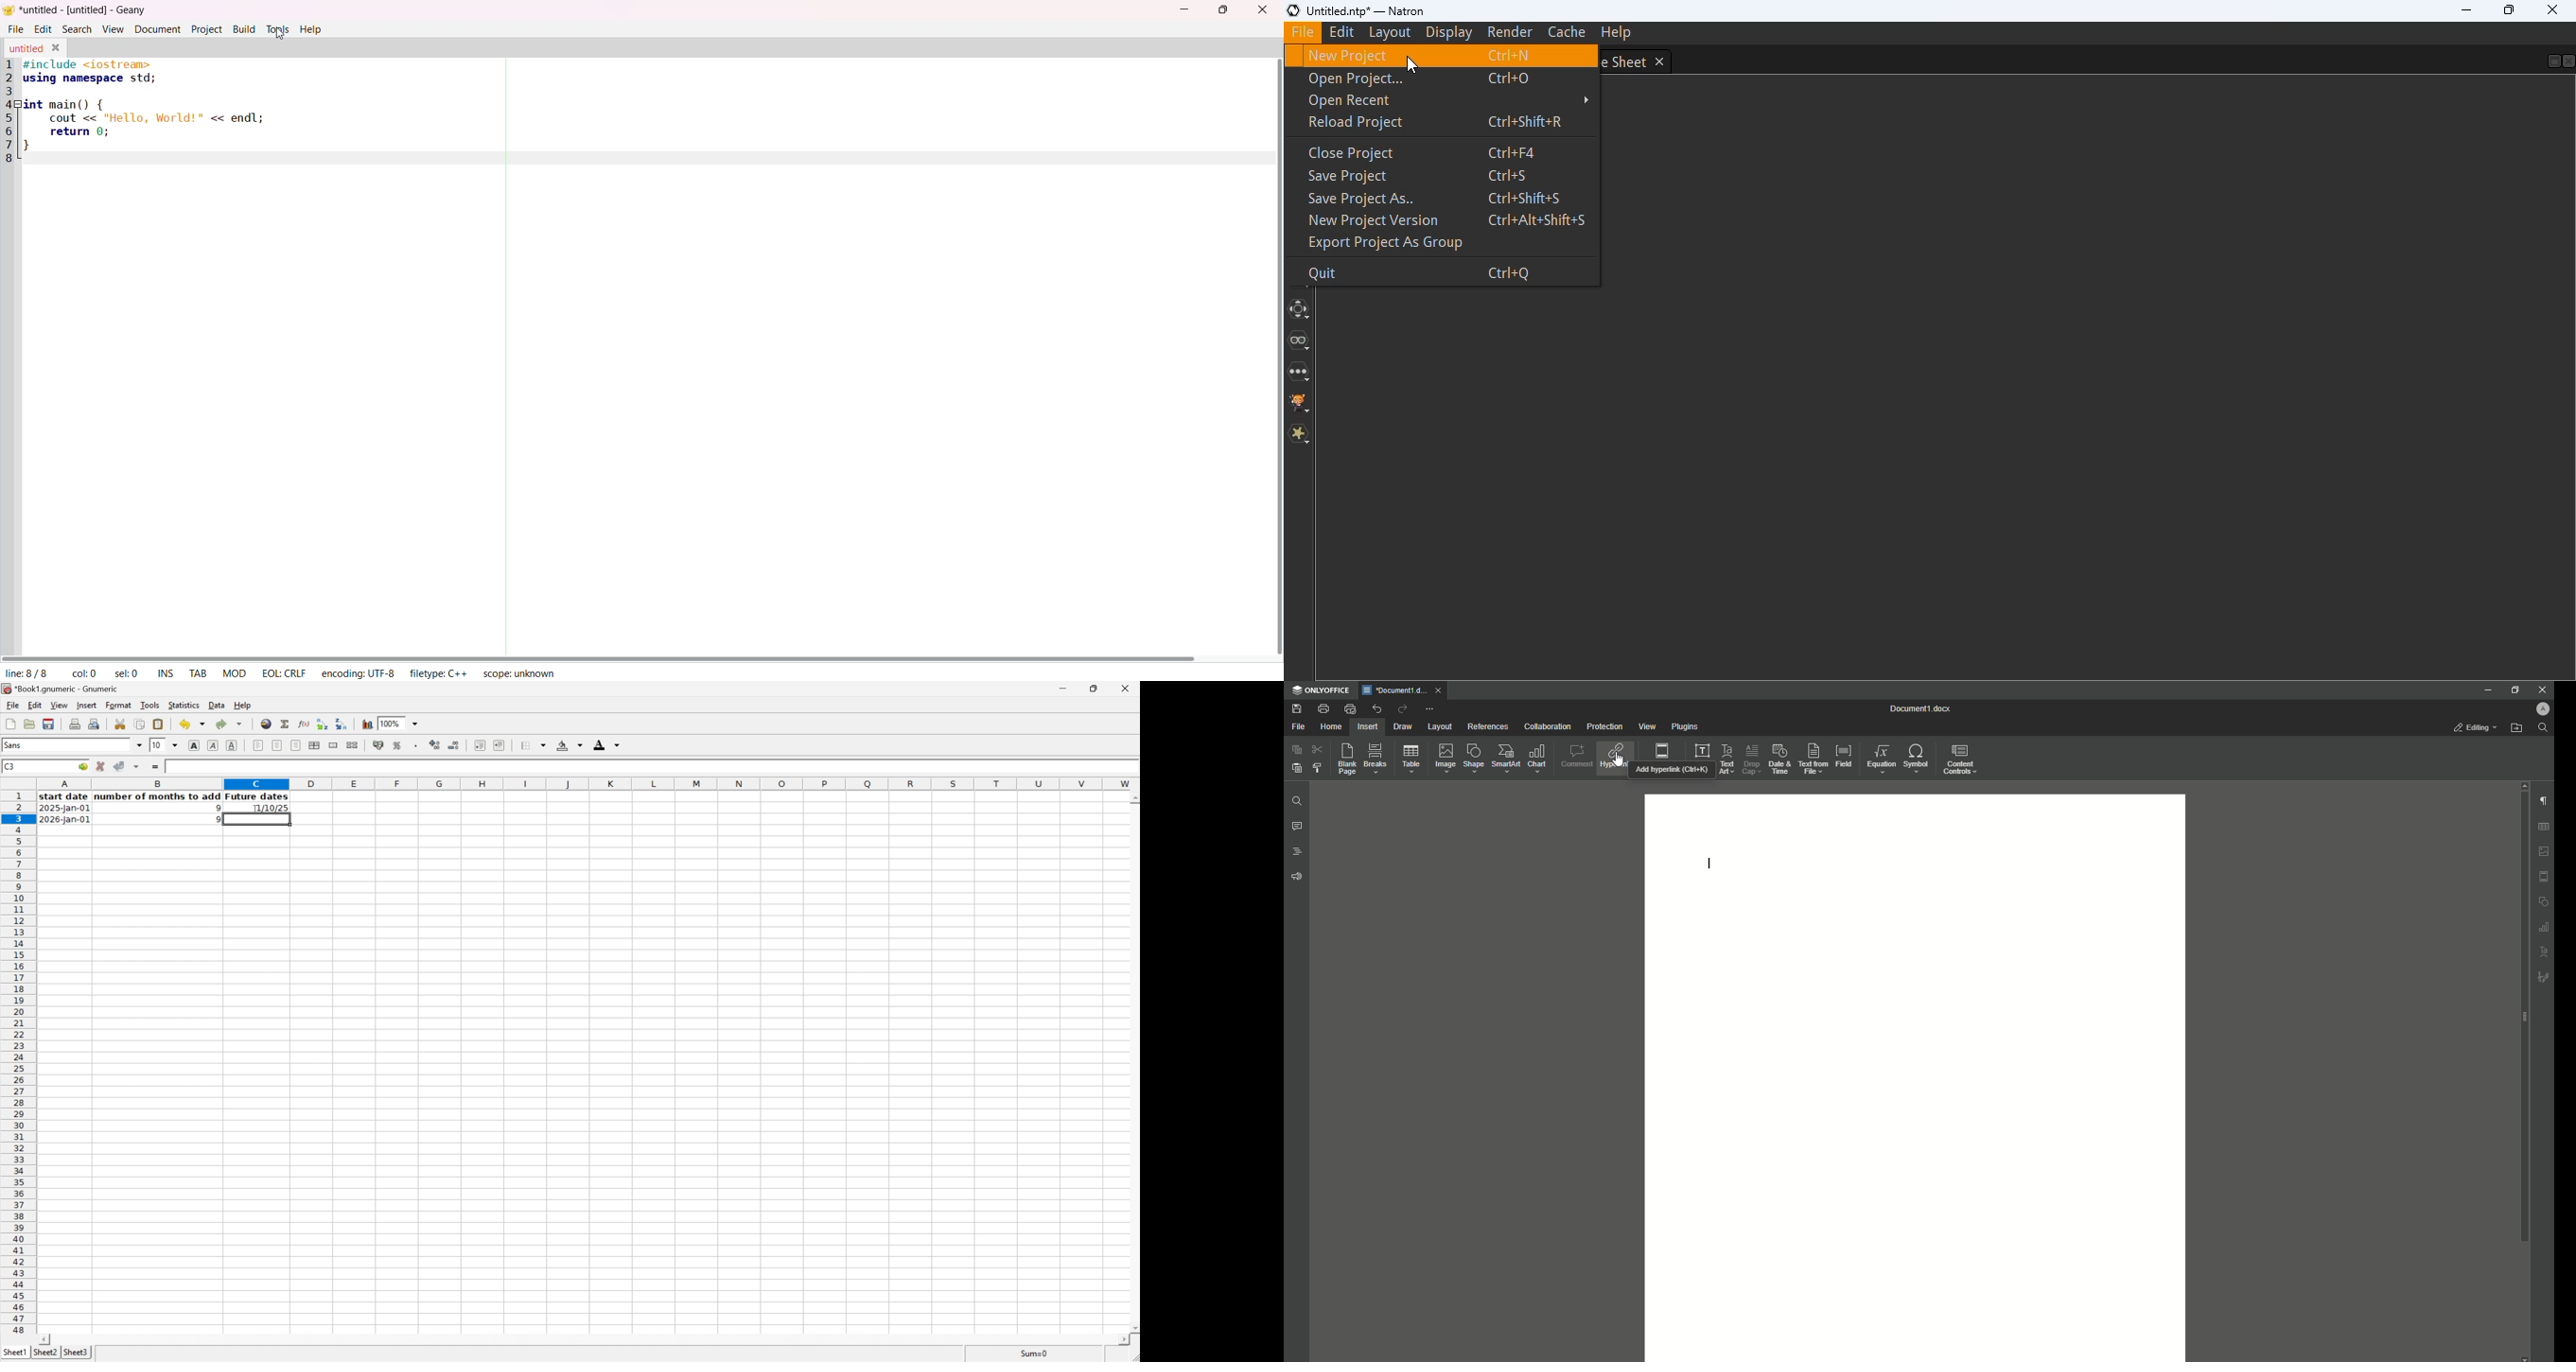 Image resolution: width=2576 pixels, height=1372 pixels. What do you see at coordinates (570, 745) in the screenshot?
I see `Background` at bounding box center [570, 745].